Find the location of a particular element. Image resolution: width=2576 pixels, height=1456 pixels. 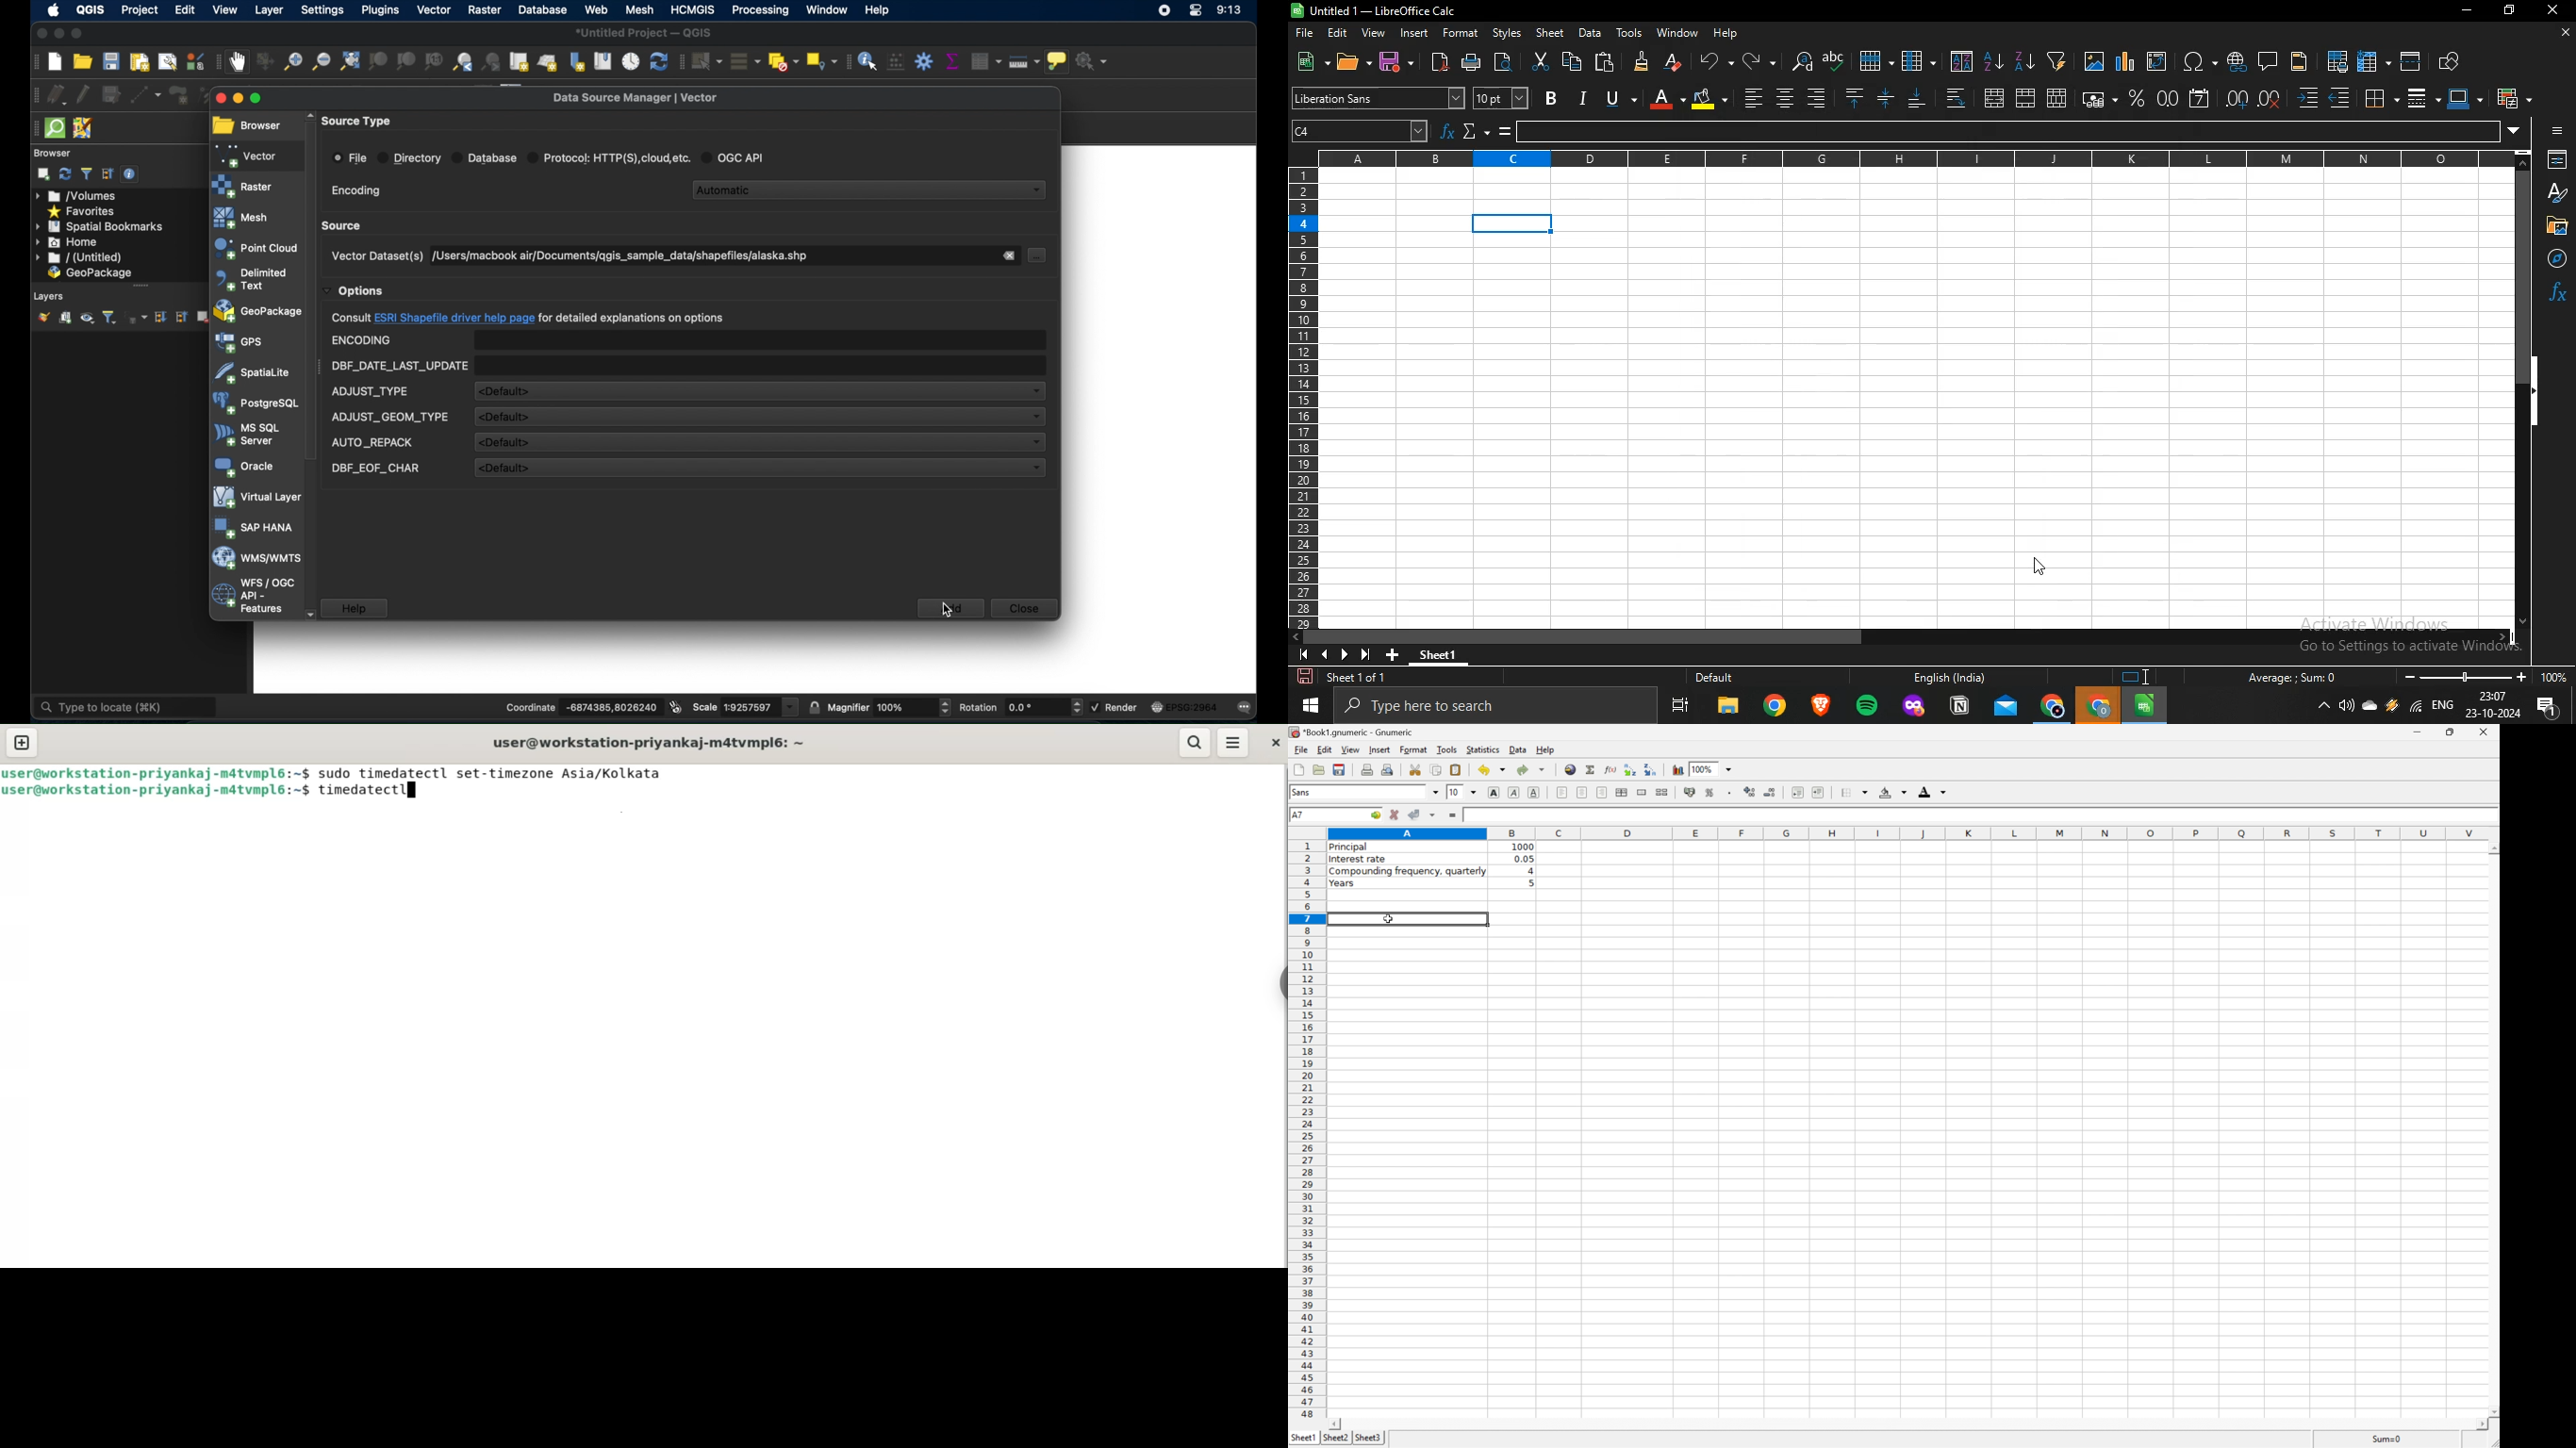

onedrive -personal is located at coordinates (2370, 710).